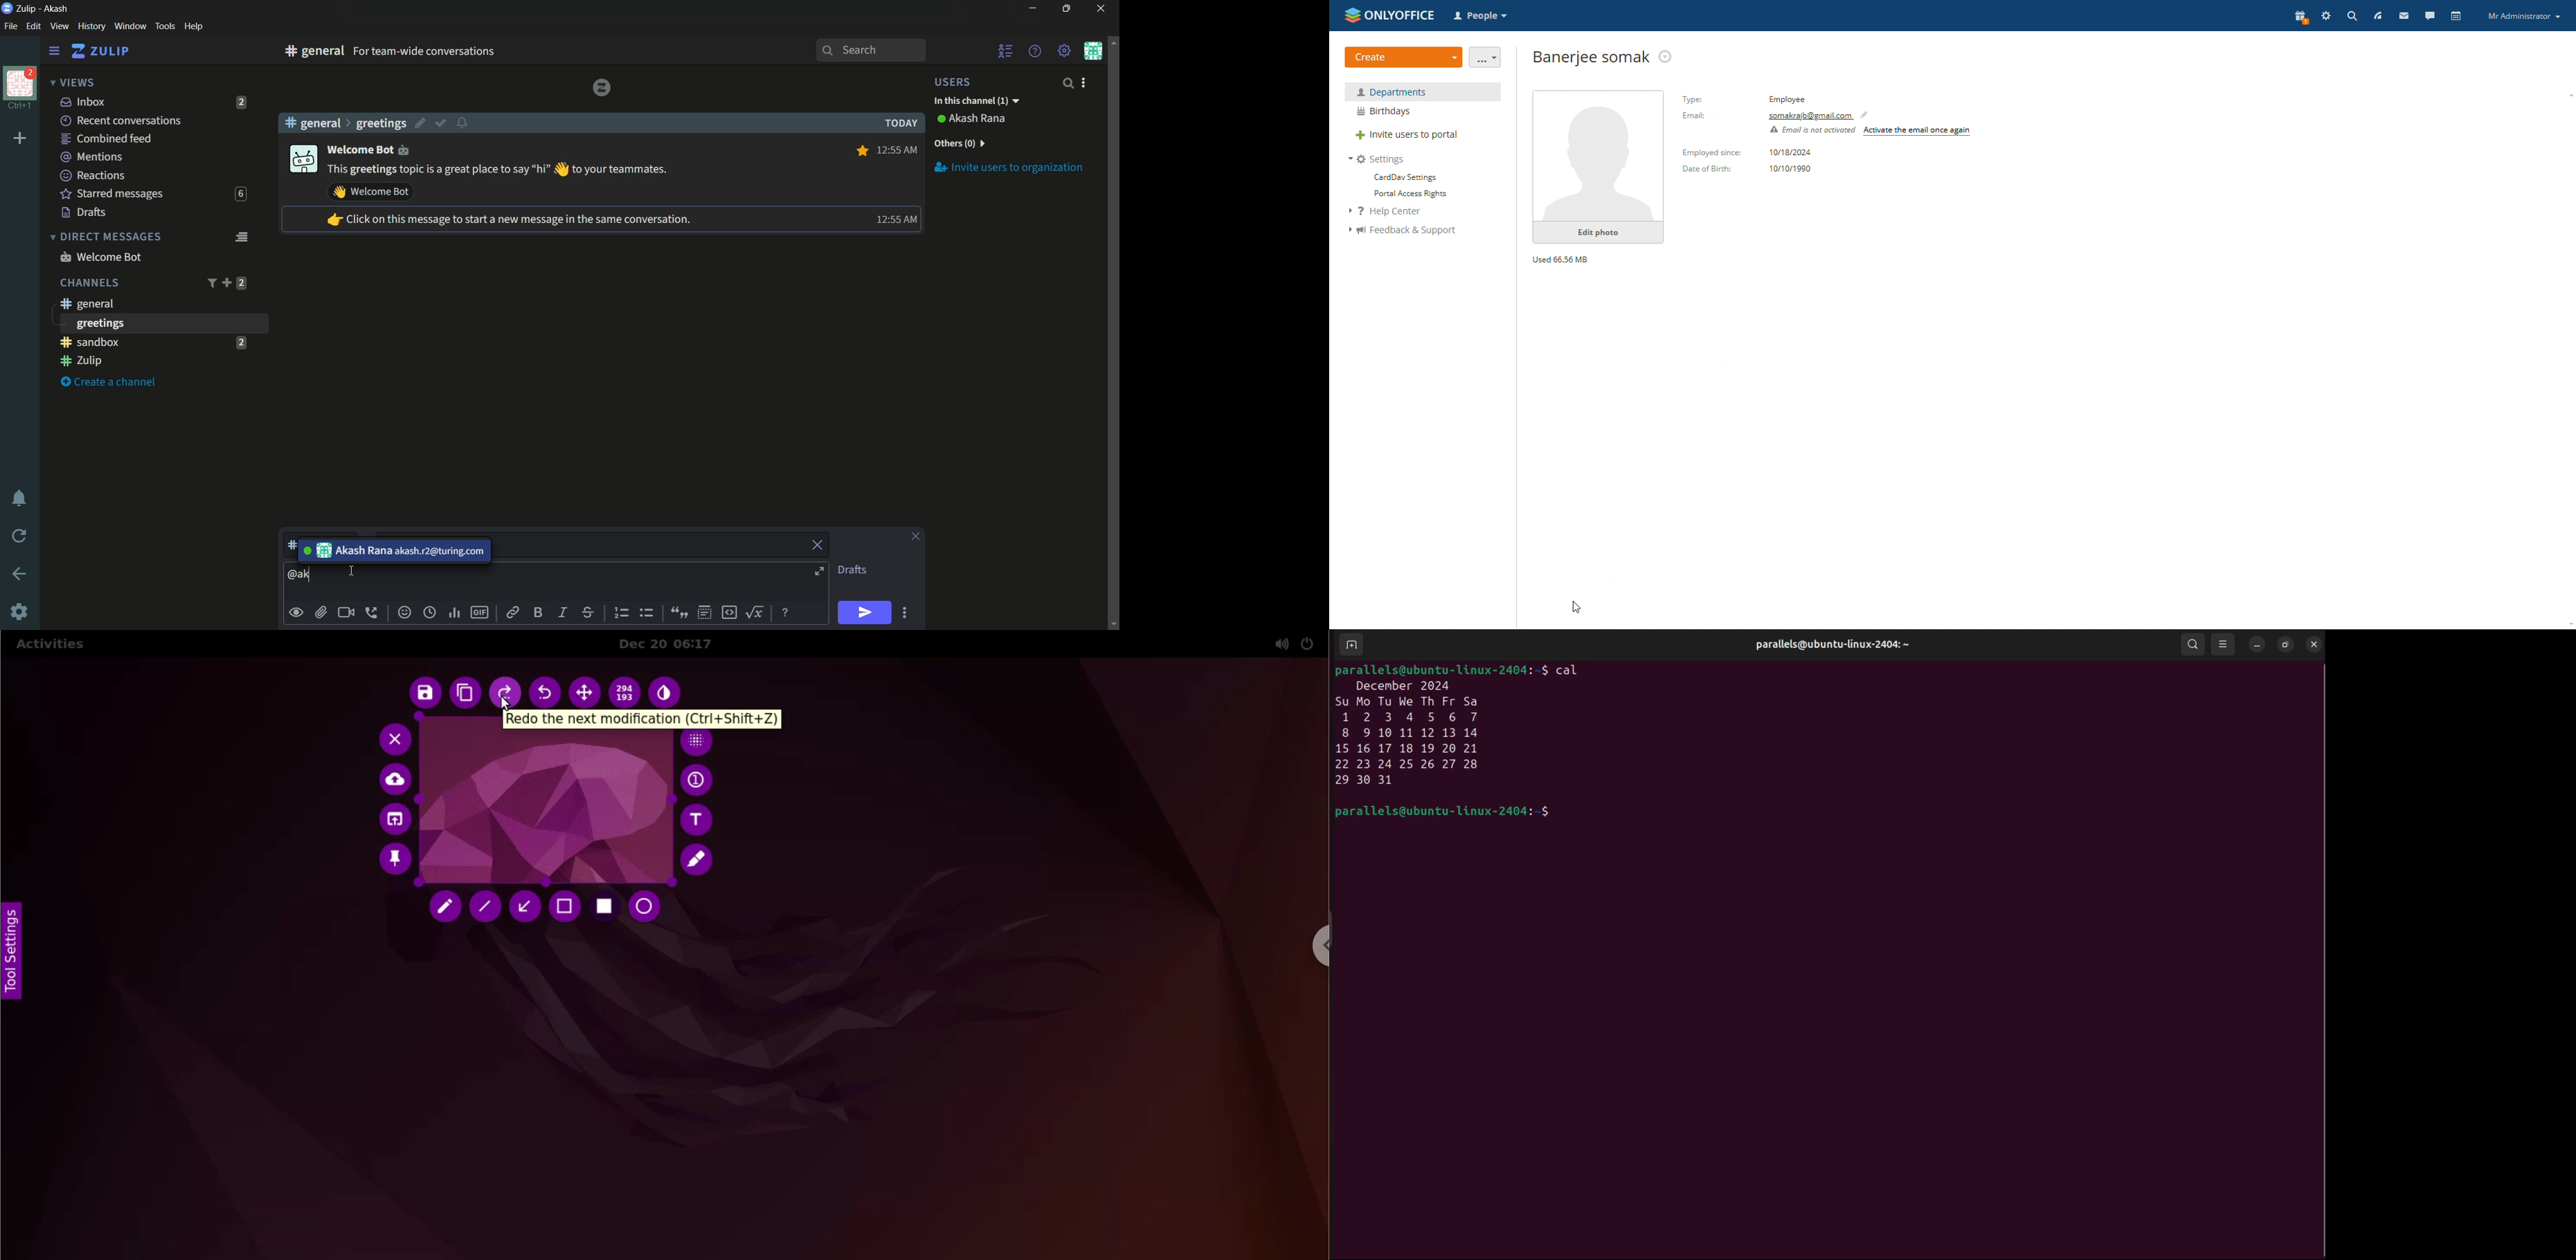  Describe the element at coordinates (977, 102) in the screenshot. I see `in this channel` at that location.